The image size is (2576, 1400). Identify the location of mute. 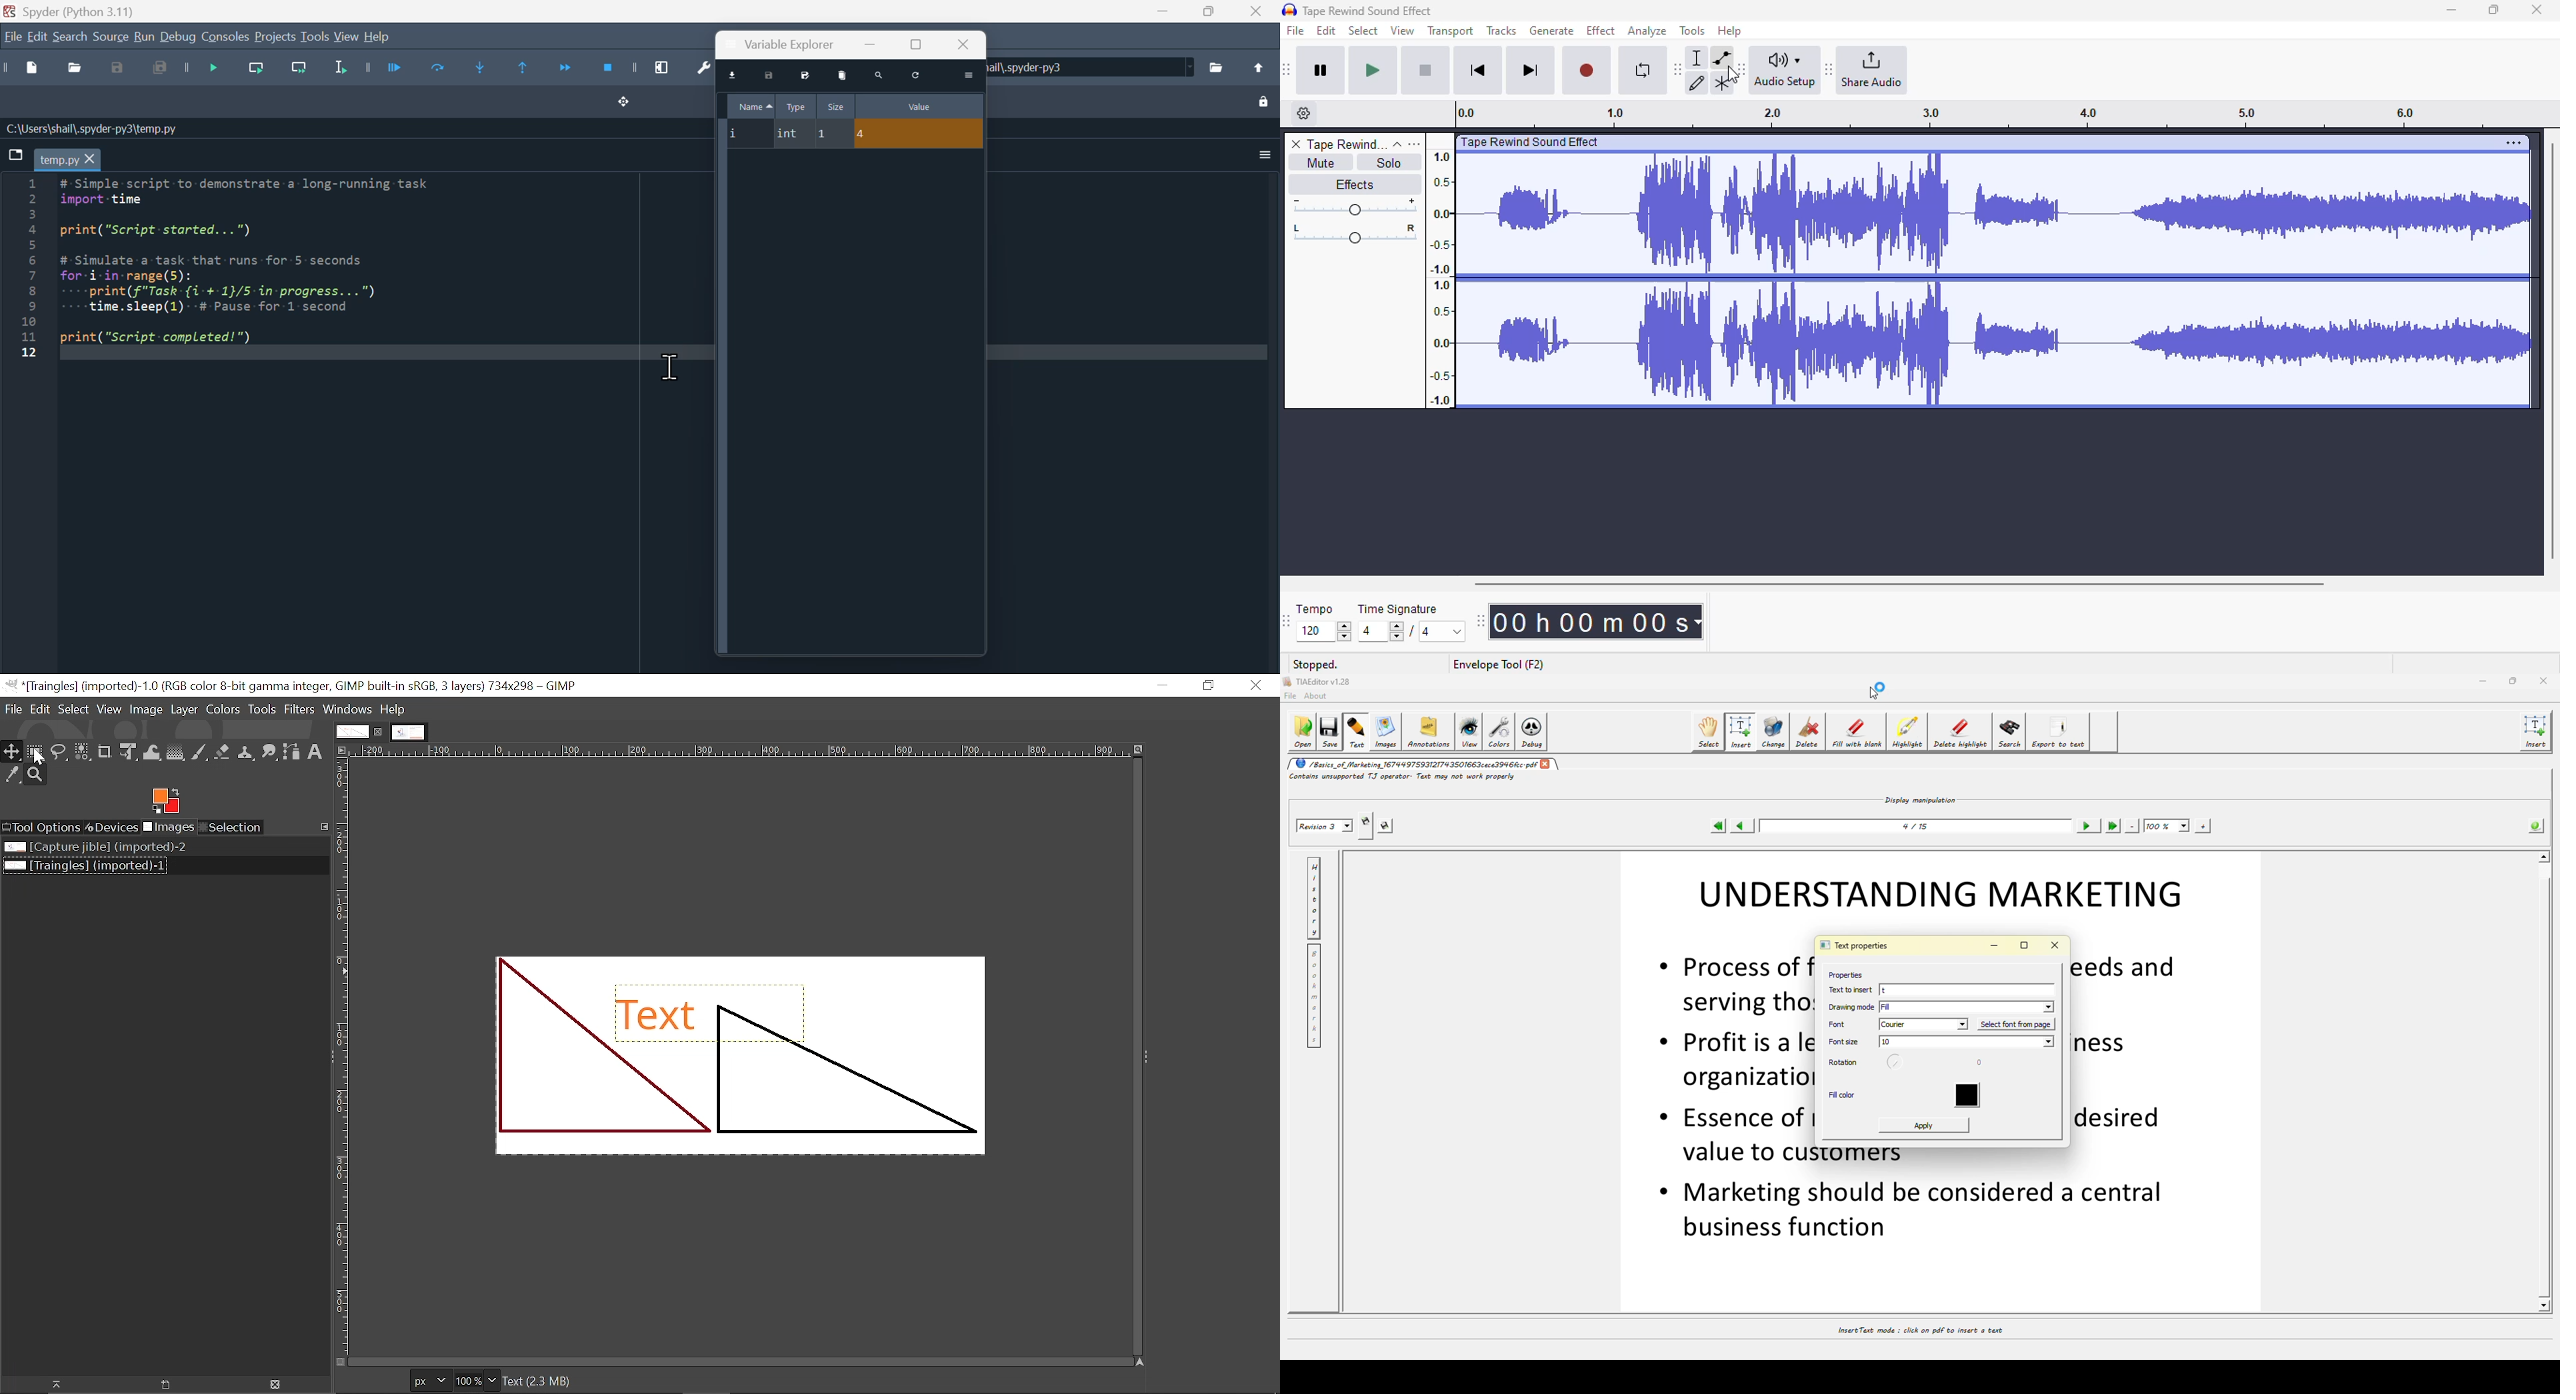
(1319, 163).